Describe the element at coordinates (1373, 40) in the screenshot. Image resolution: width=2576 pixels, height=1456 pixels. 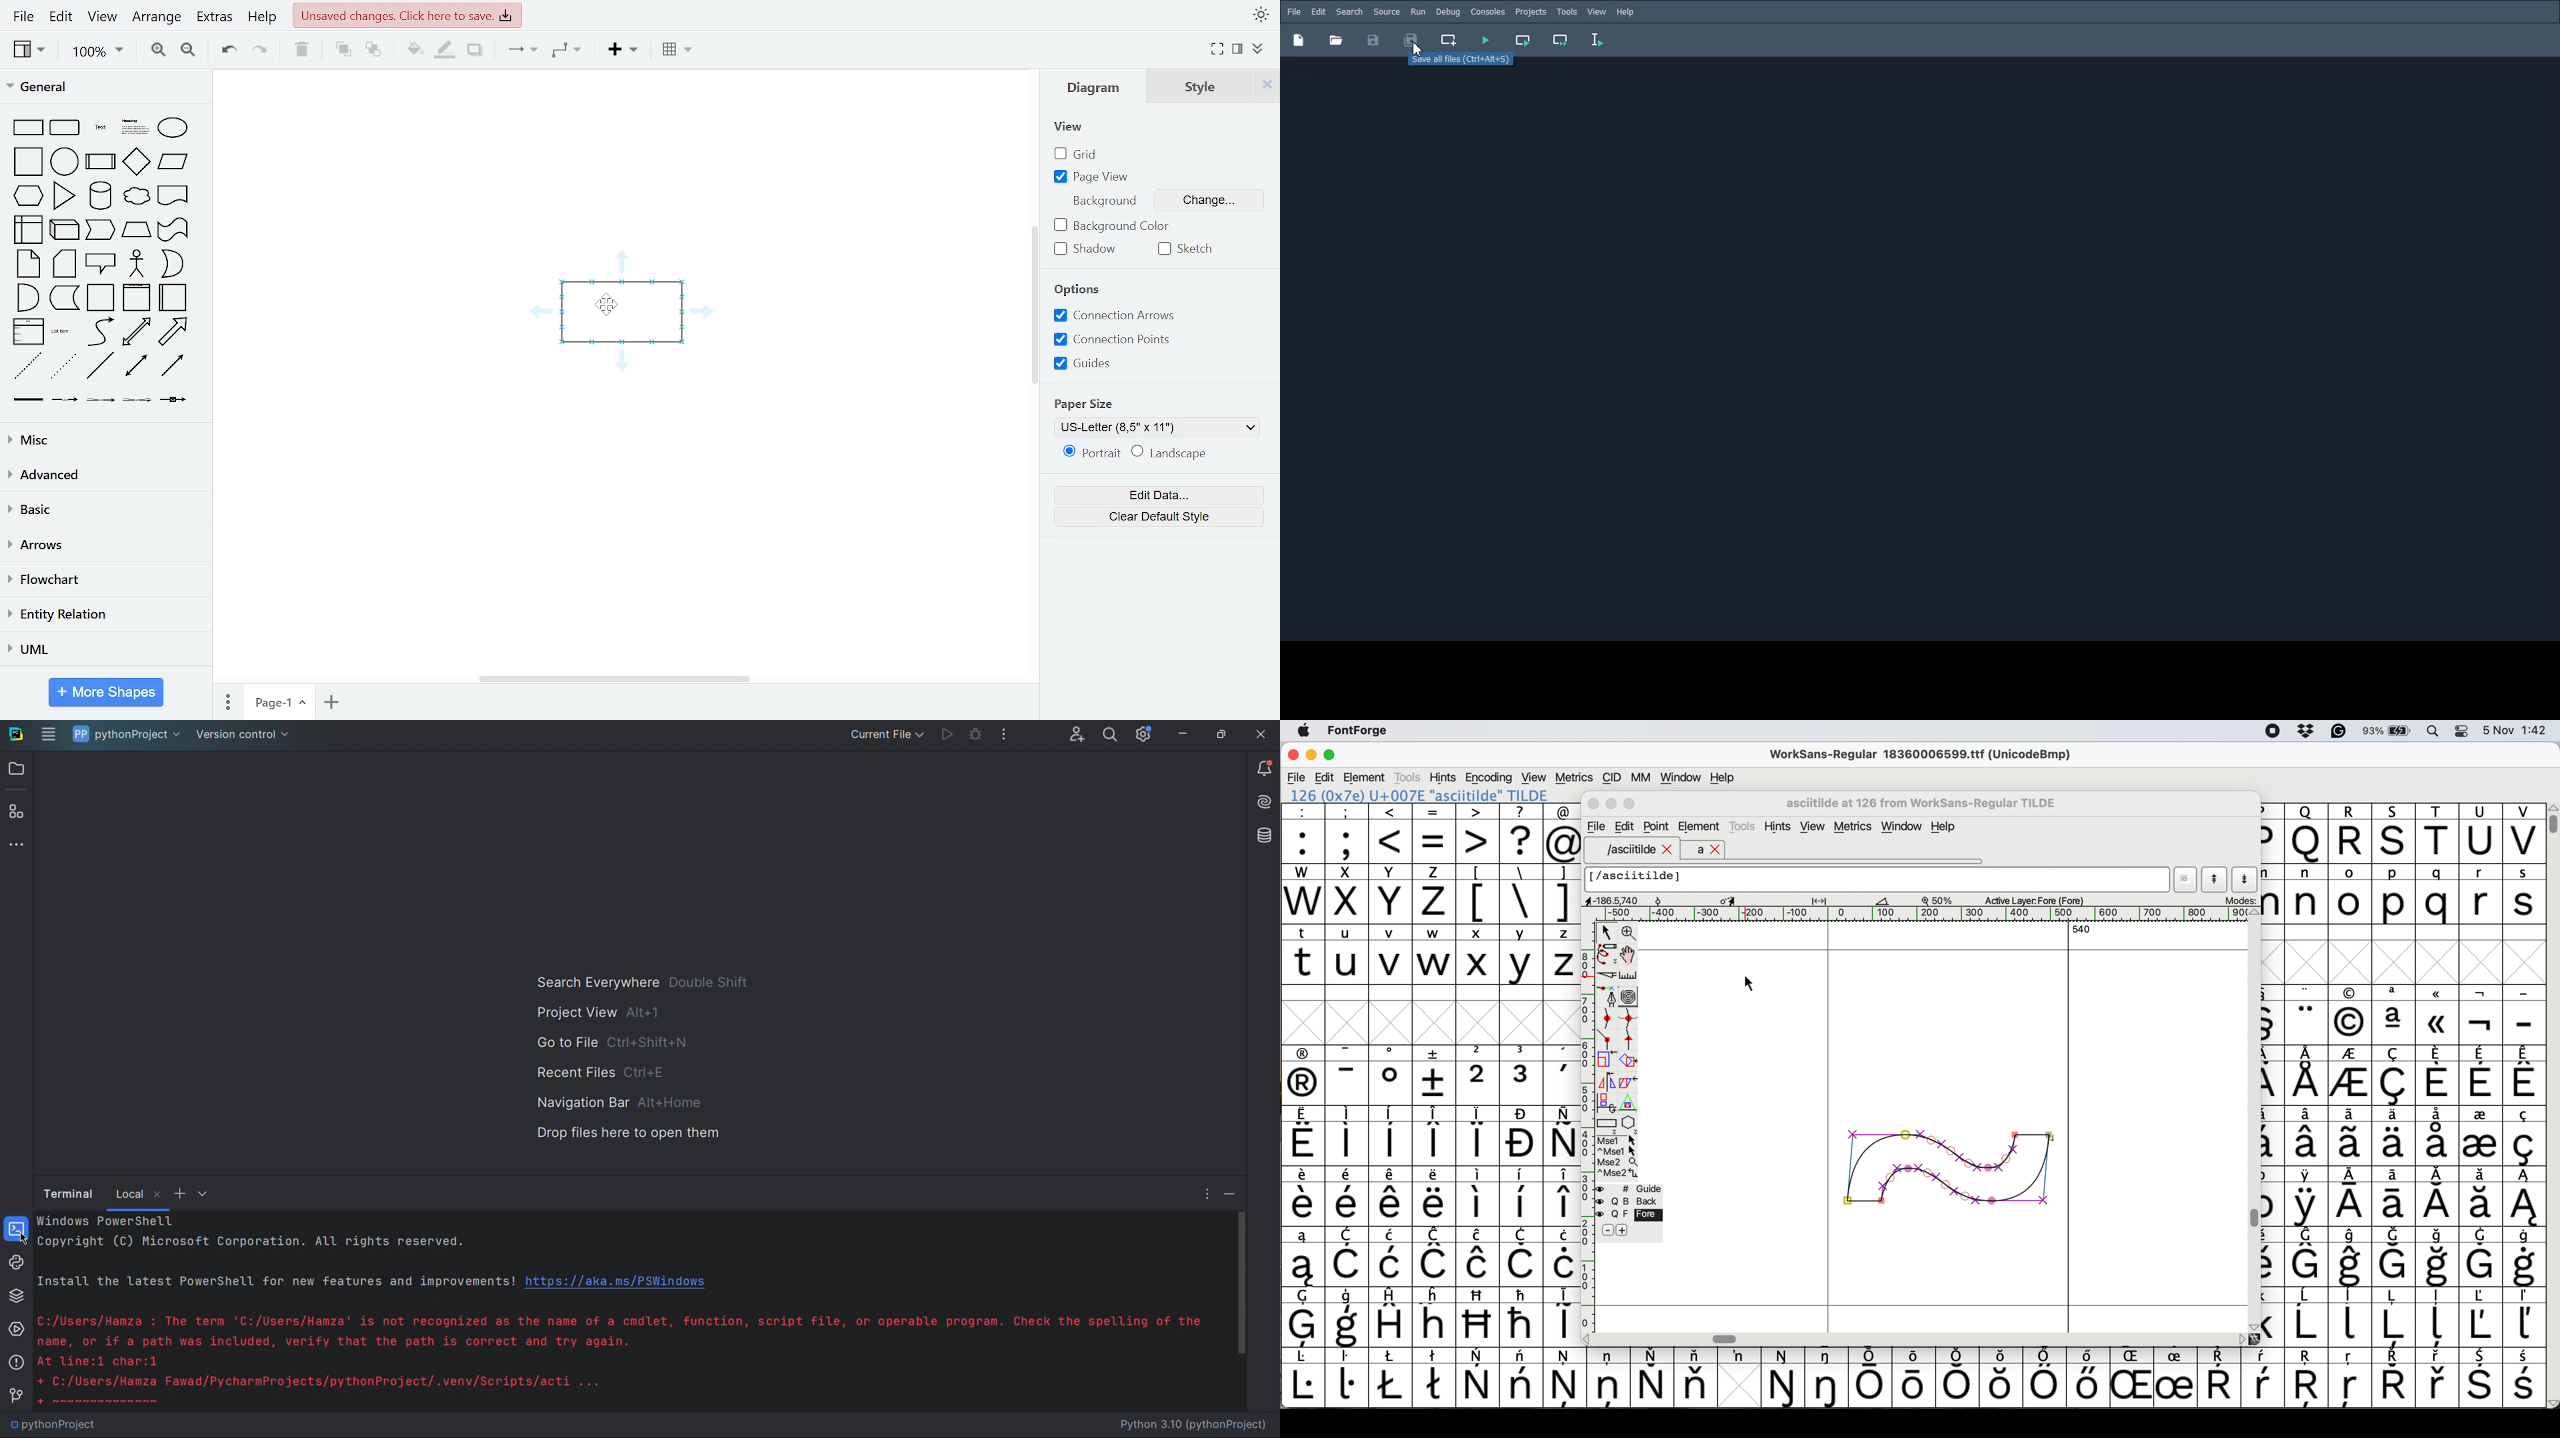
I see `Save File` at that location.